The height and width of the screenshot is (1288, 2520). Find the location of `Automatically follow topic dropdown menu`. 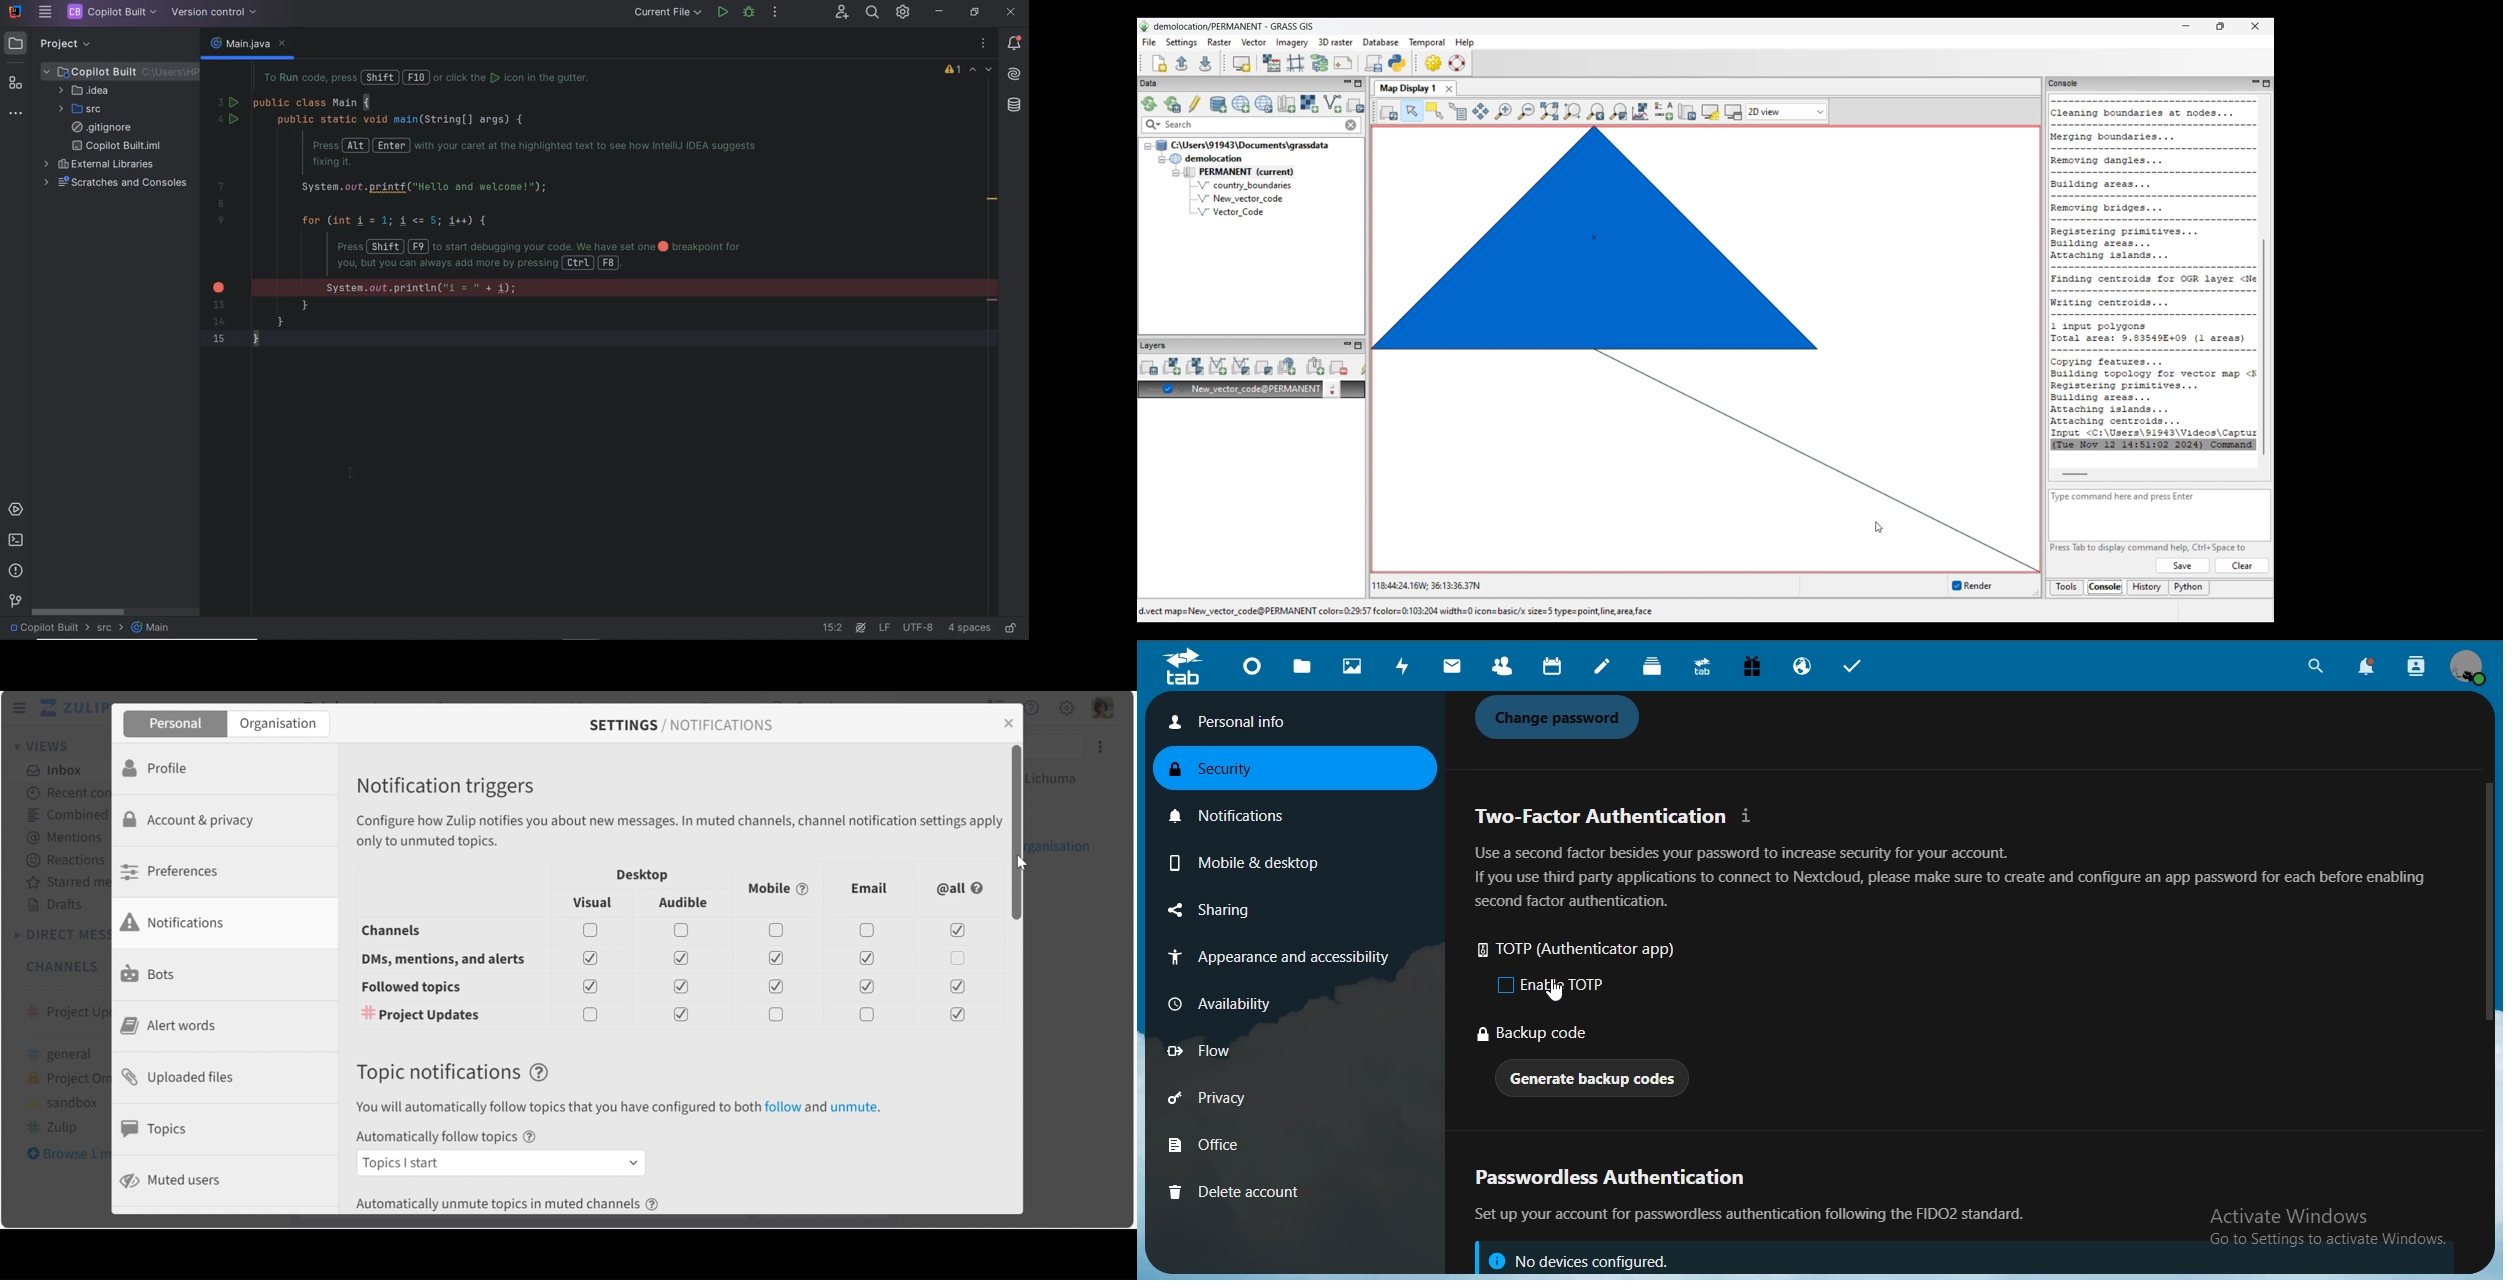

Automatically follow topic dropdown menu is located at coordinates (500, 1163).